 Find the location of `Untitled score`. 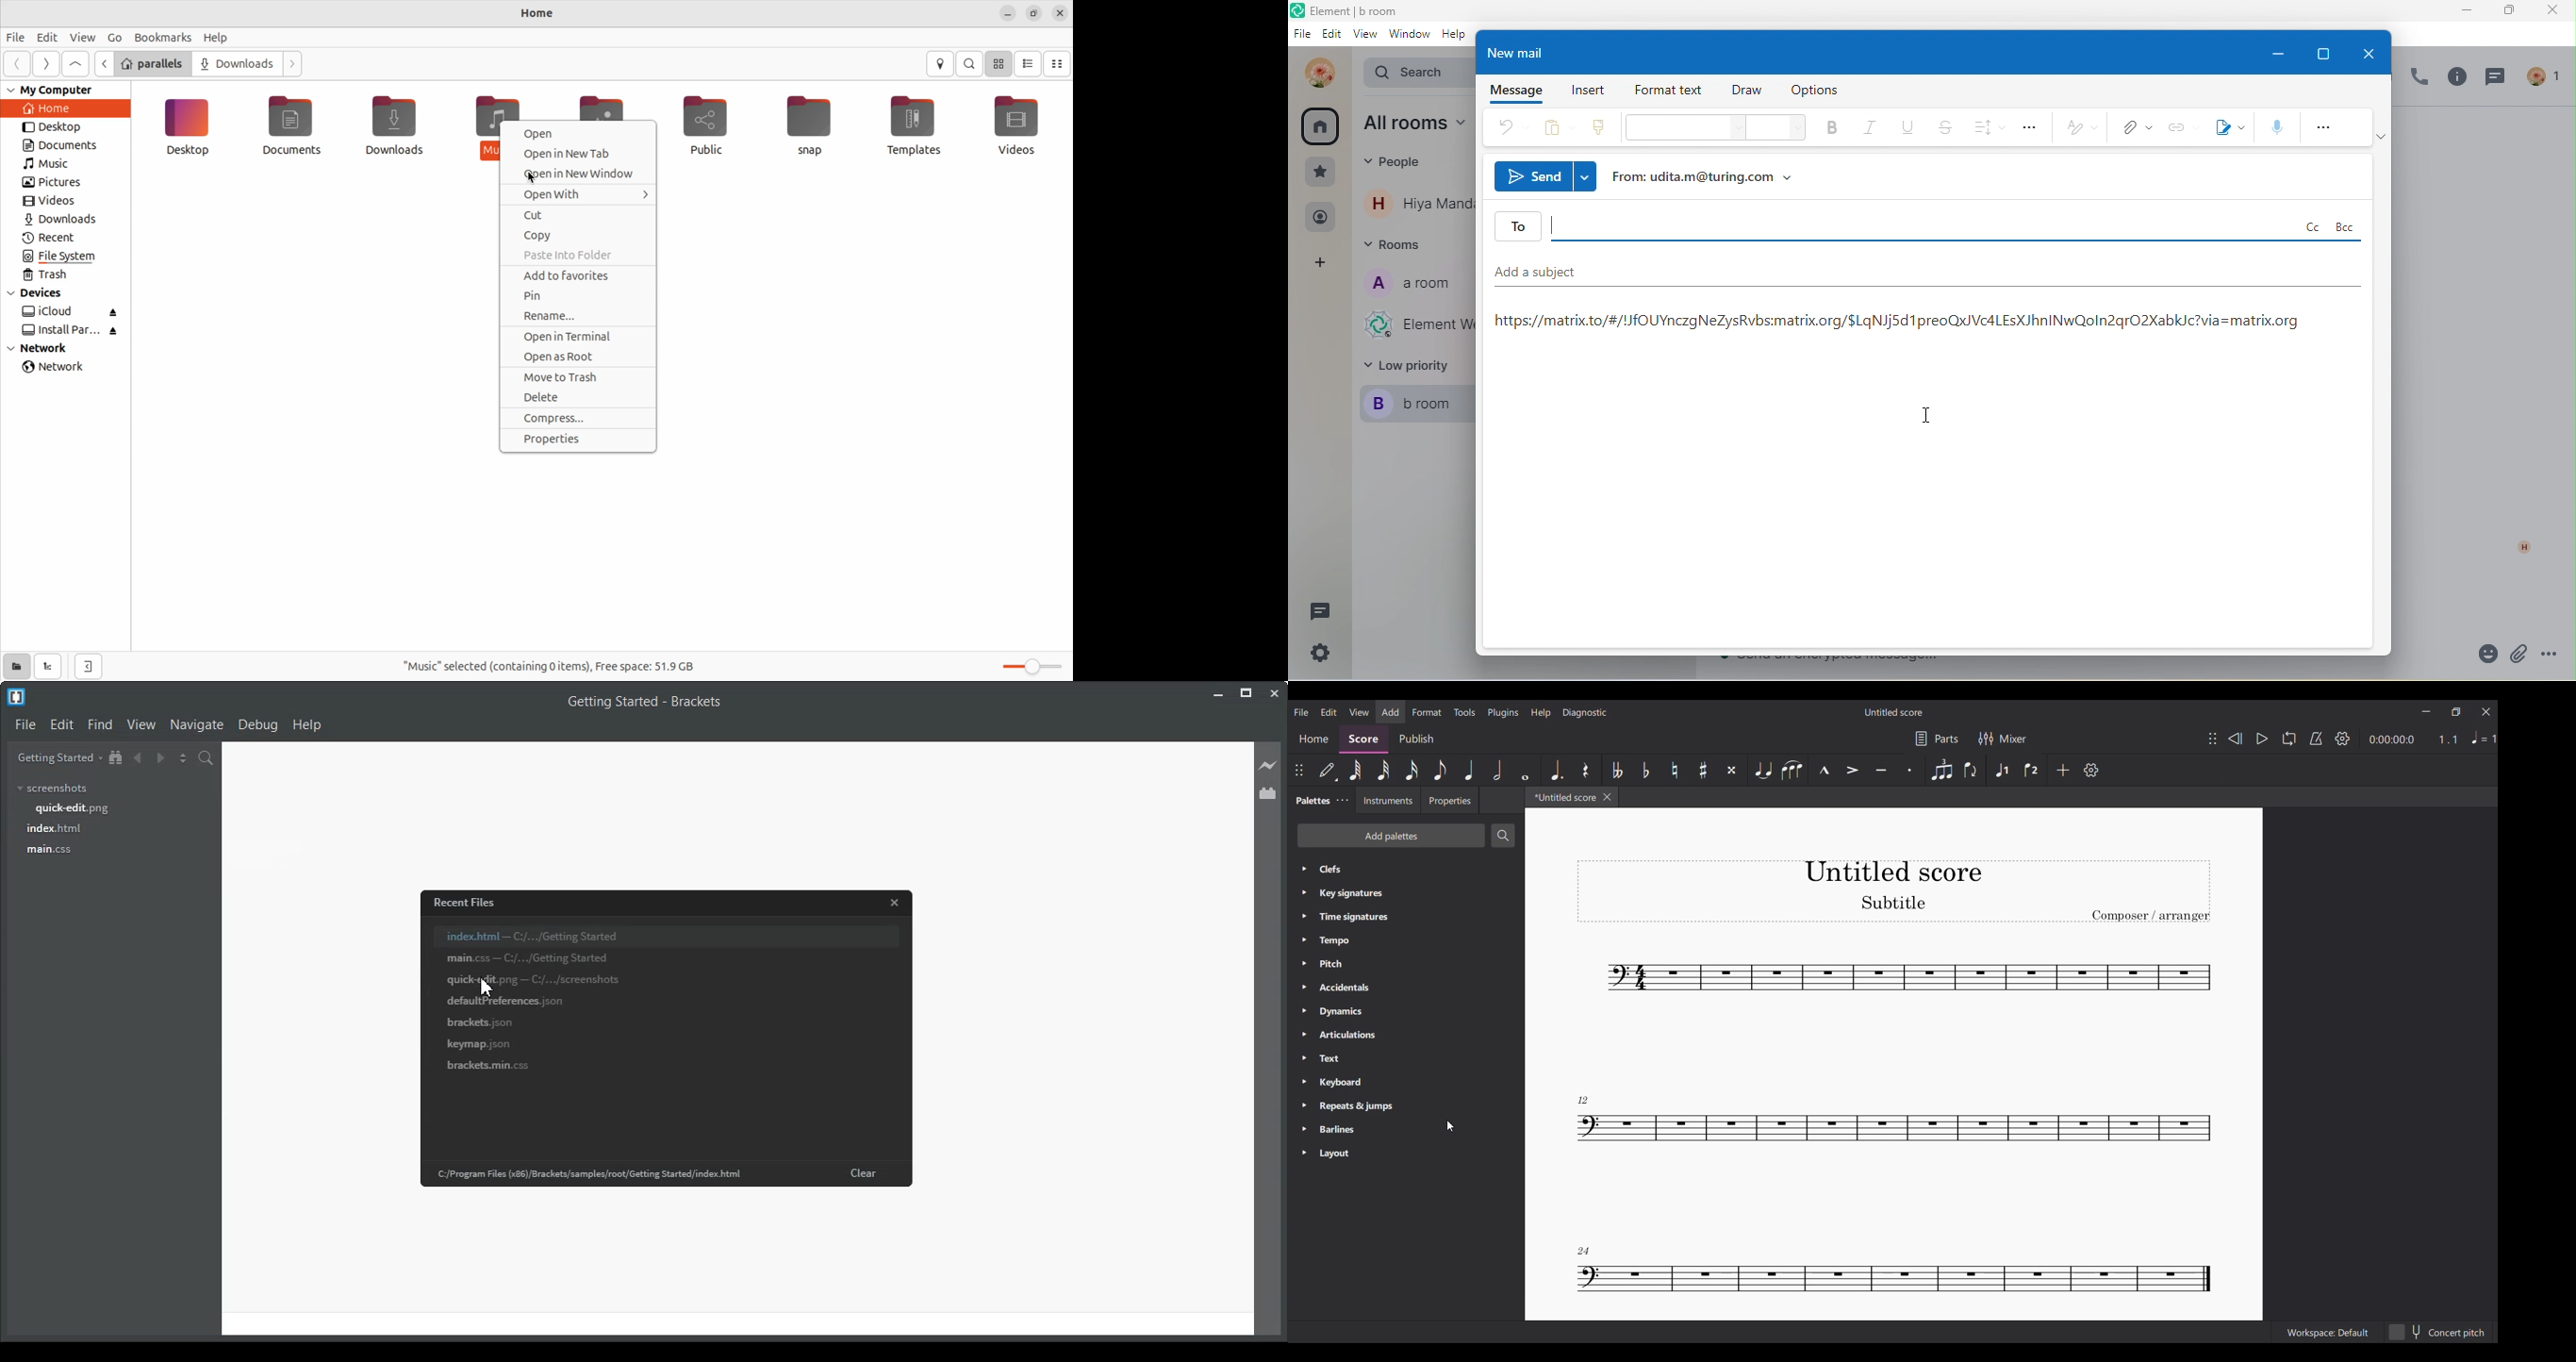

Untitled score is located at coordinates (1893, 871).